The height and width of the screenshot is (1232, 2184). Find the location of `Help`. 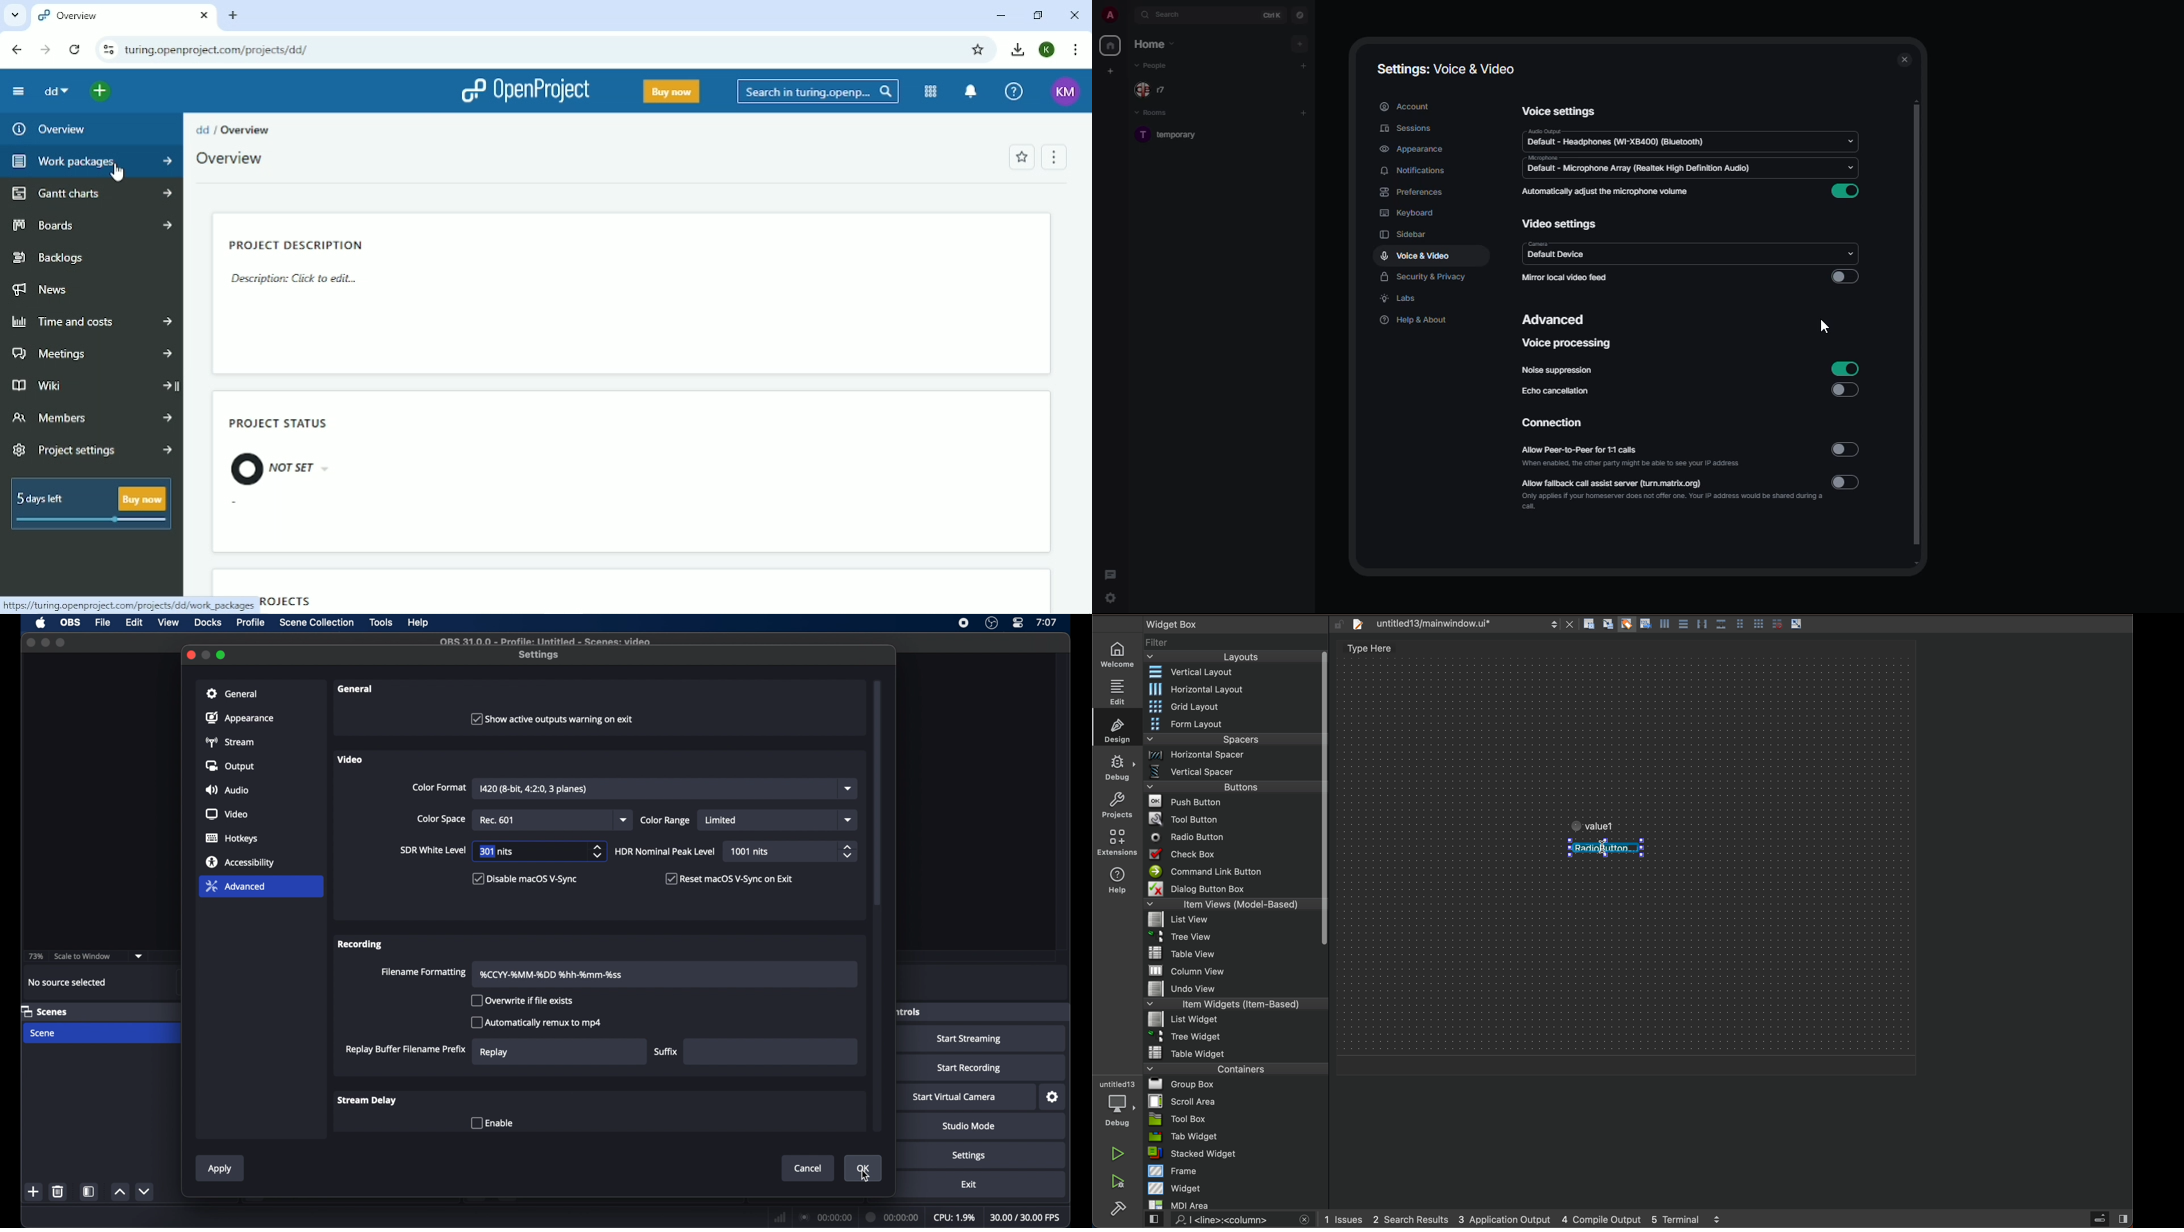

Help is located at coordinates (1015, 91).